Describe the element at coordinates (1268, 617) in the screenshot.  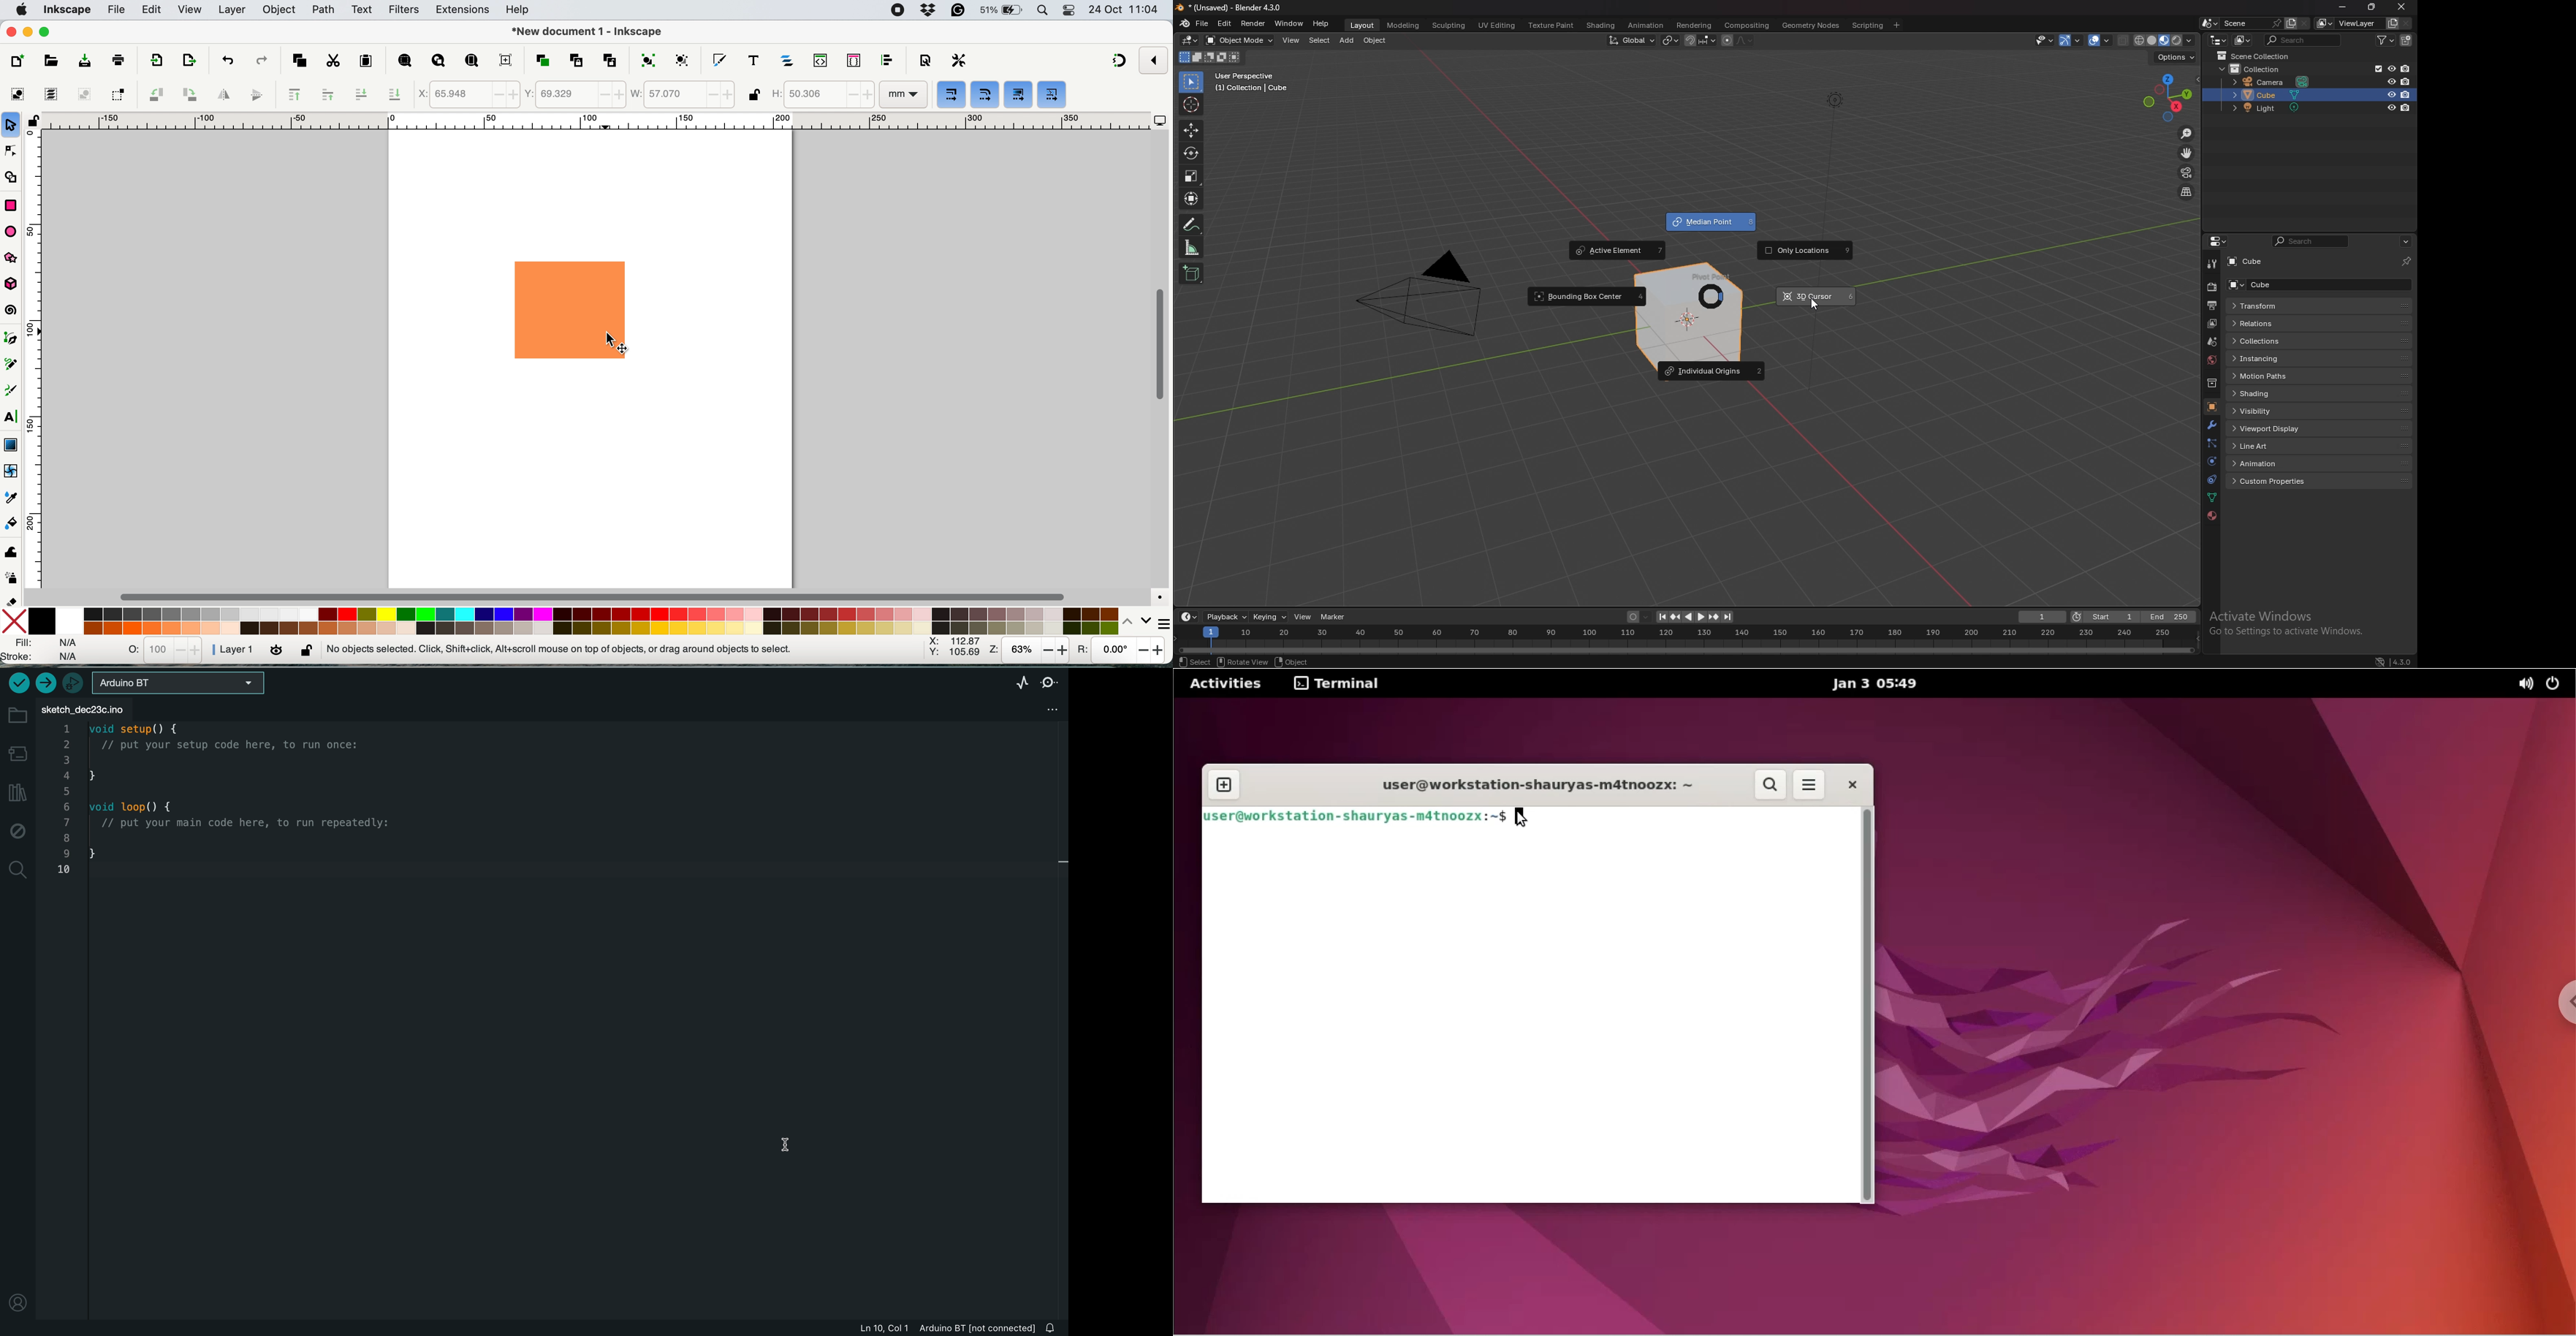
I see `keying` at that location.